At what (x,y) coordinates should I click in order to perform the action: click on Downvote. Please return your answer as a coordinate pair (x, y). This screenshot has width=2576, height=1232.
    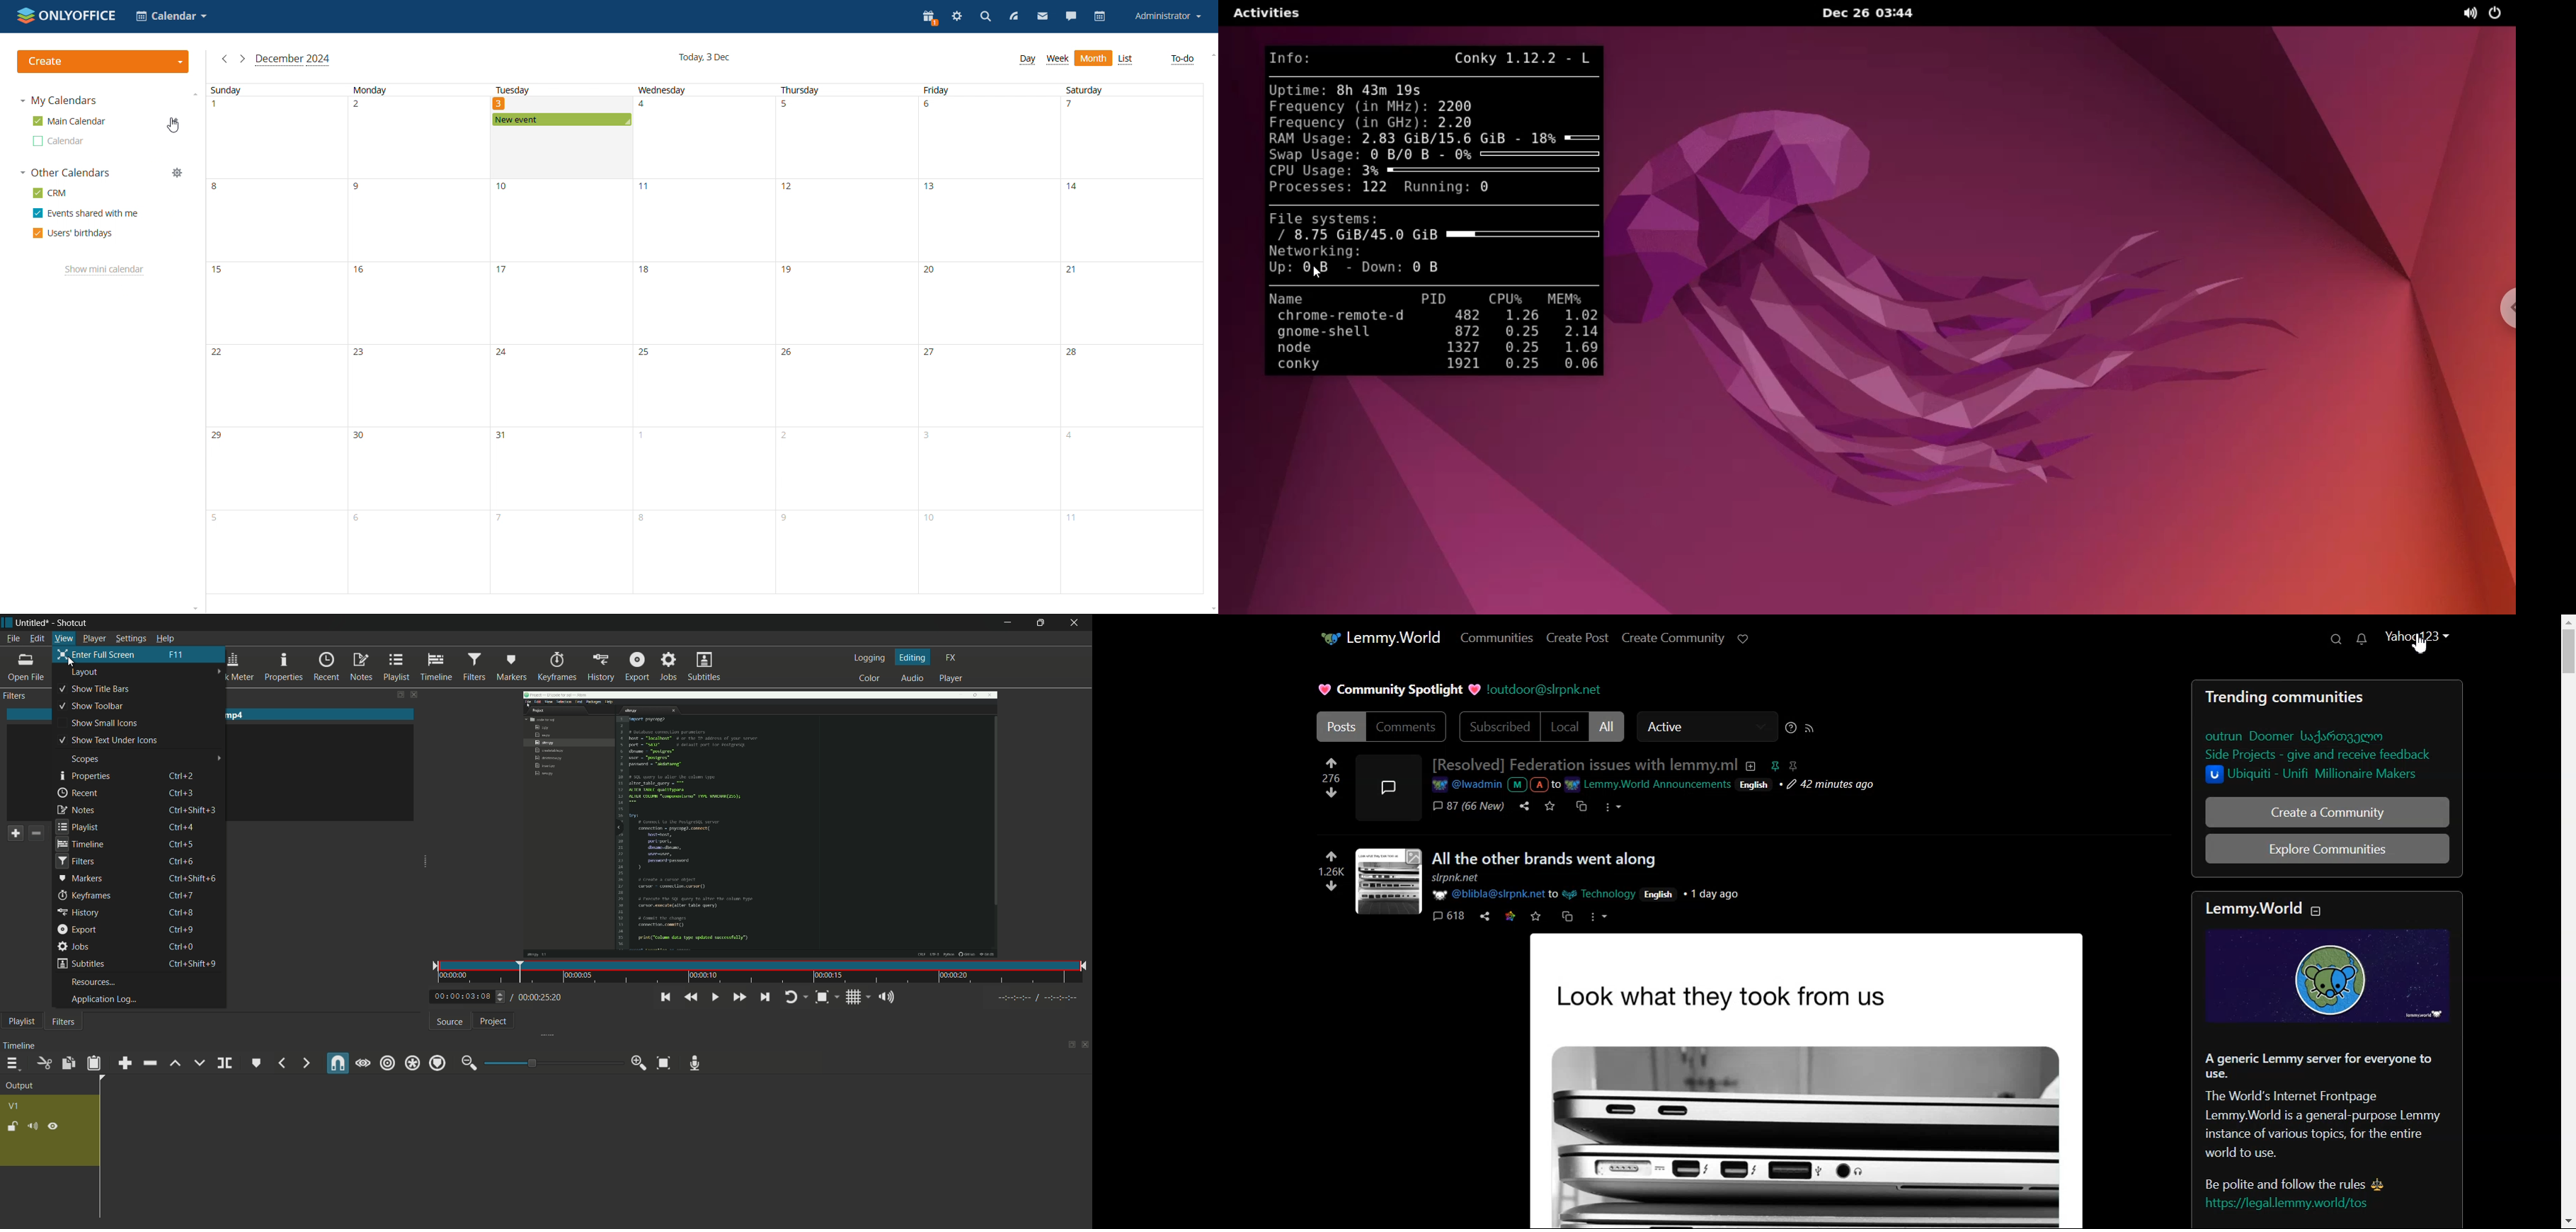
    Looking at the image, I should click on (1330, 792).